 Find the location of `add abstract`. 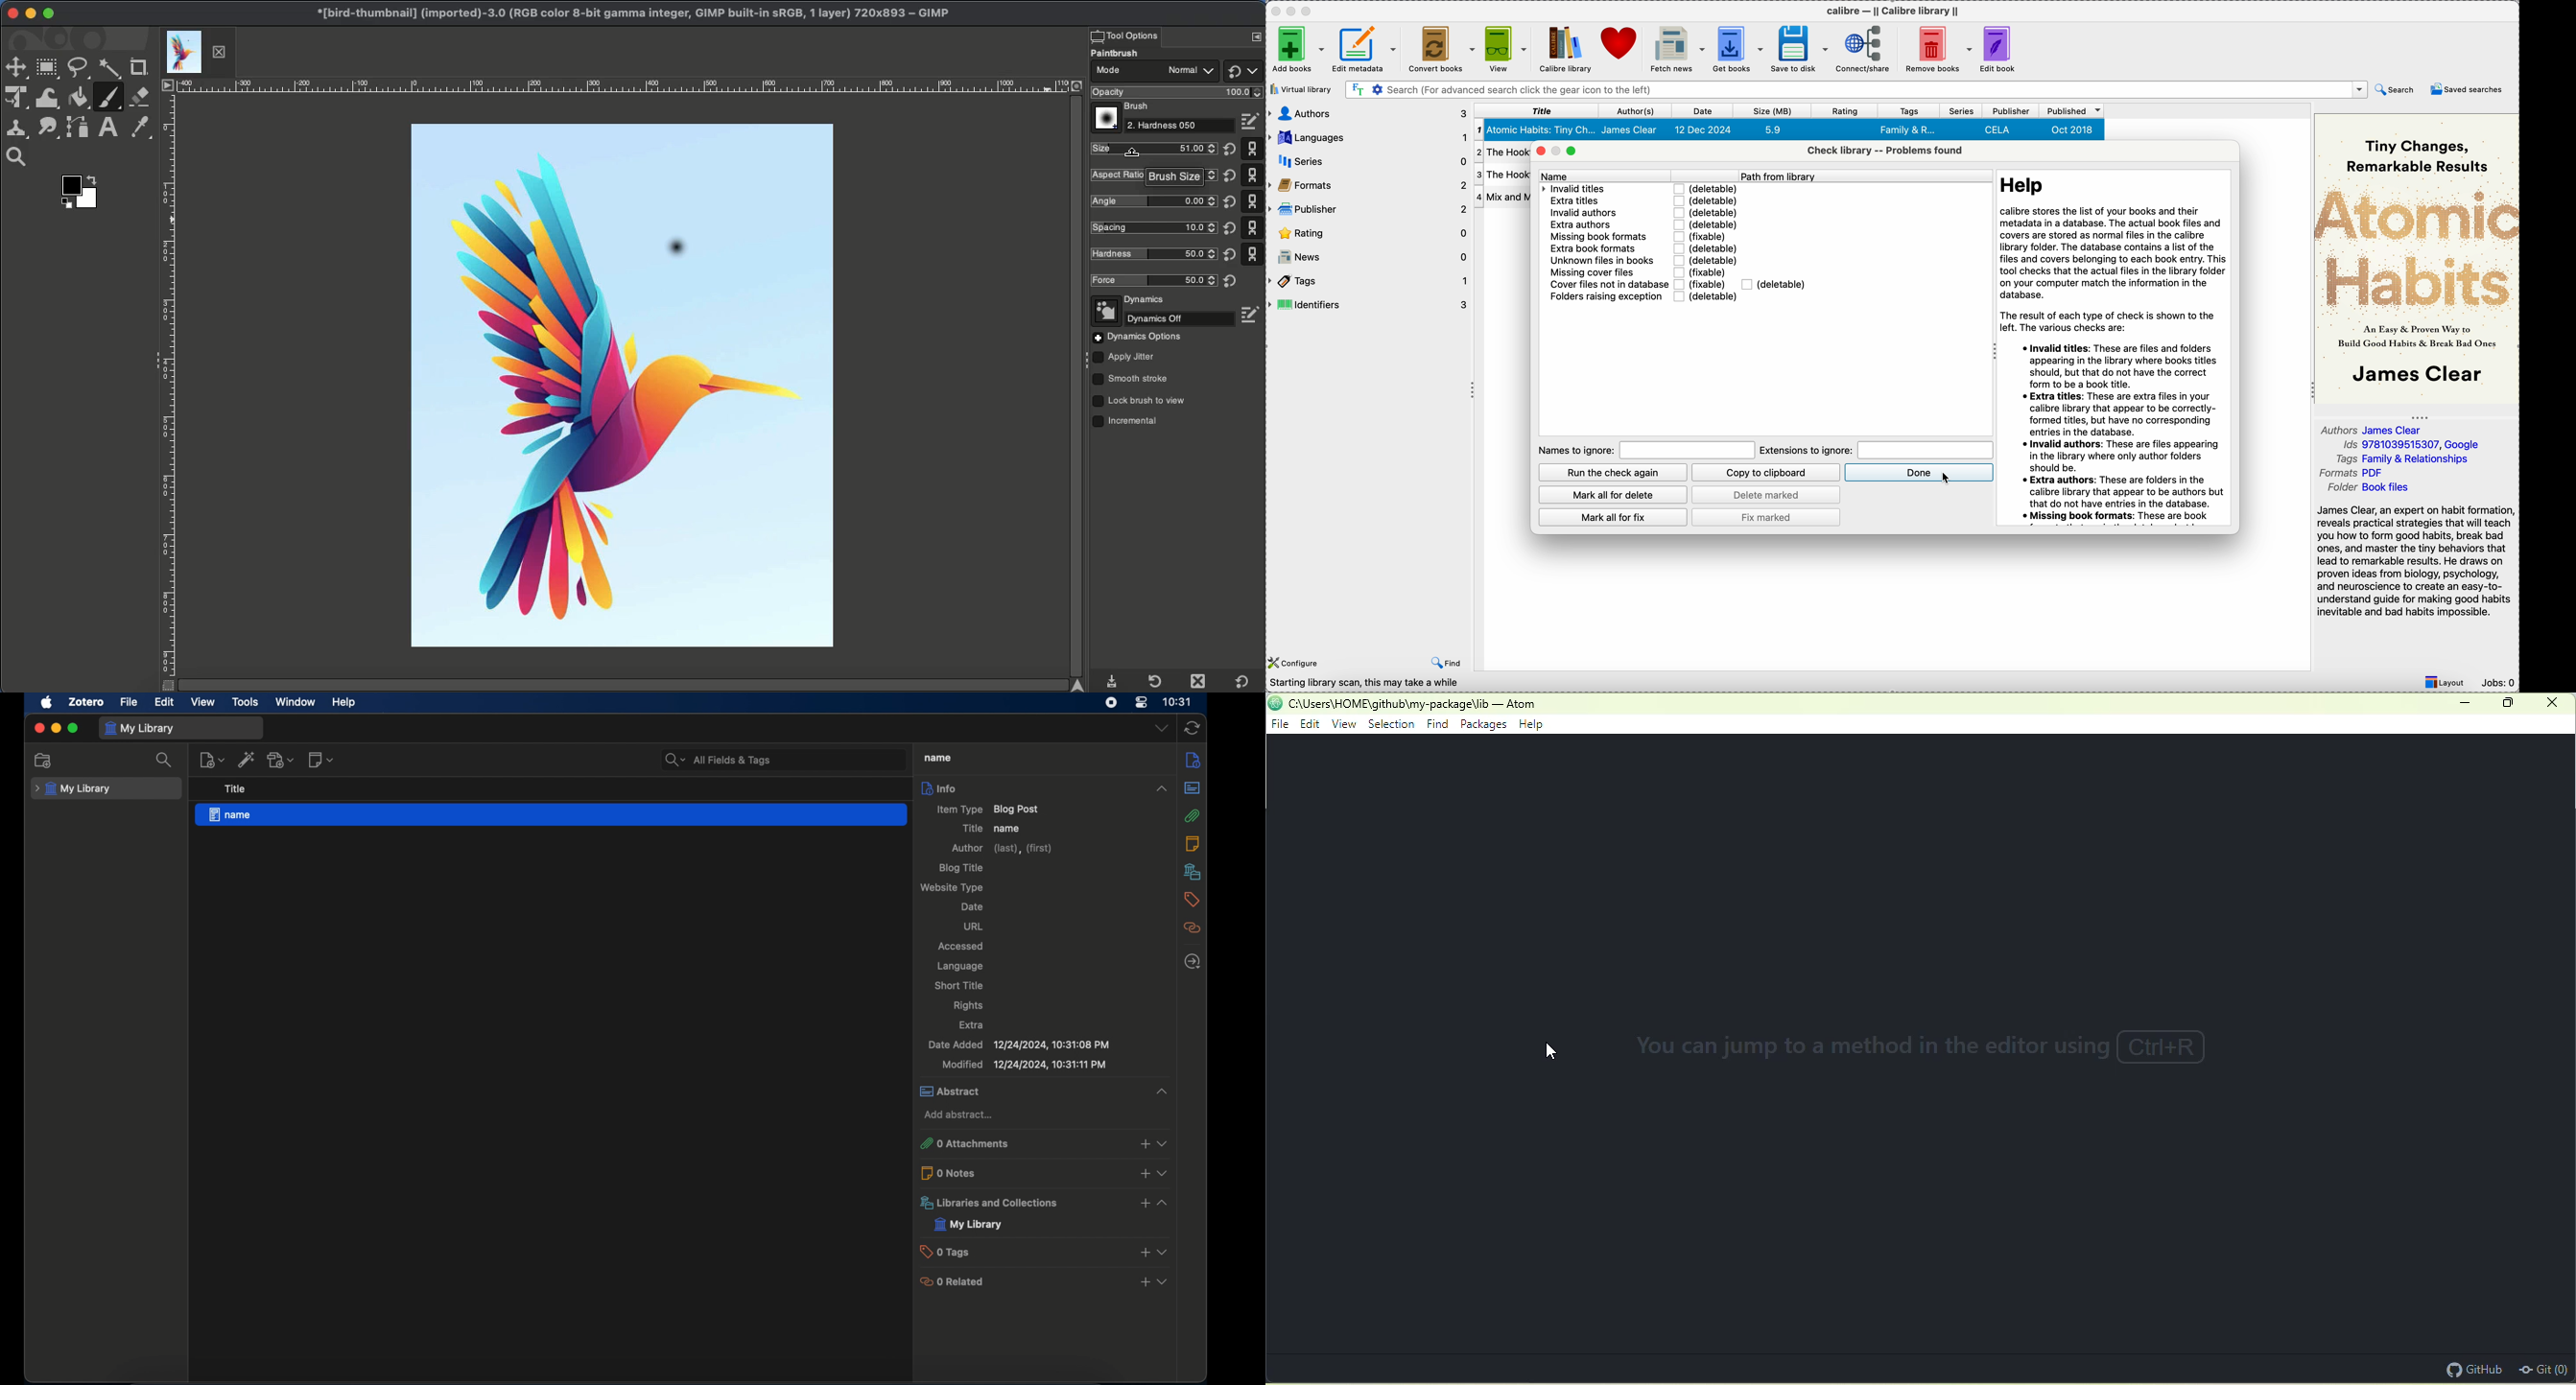

add abstract is located at coordinates (959, 1116).